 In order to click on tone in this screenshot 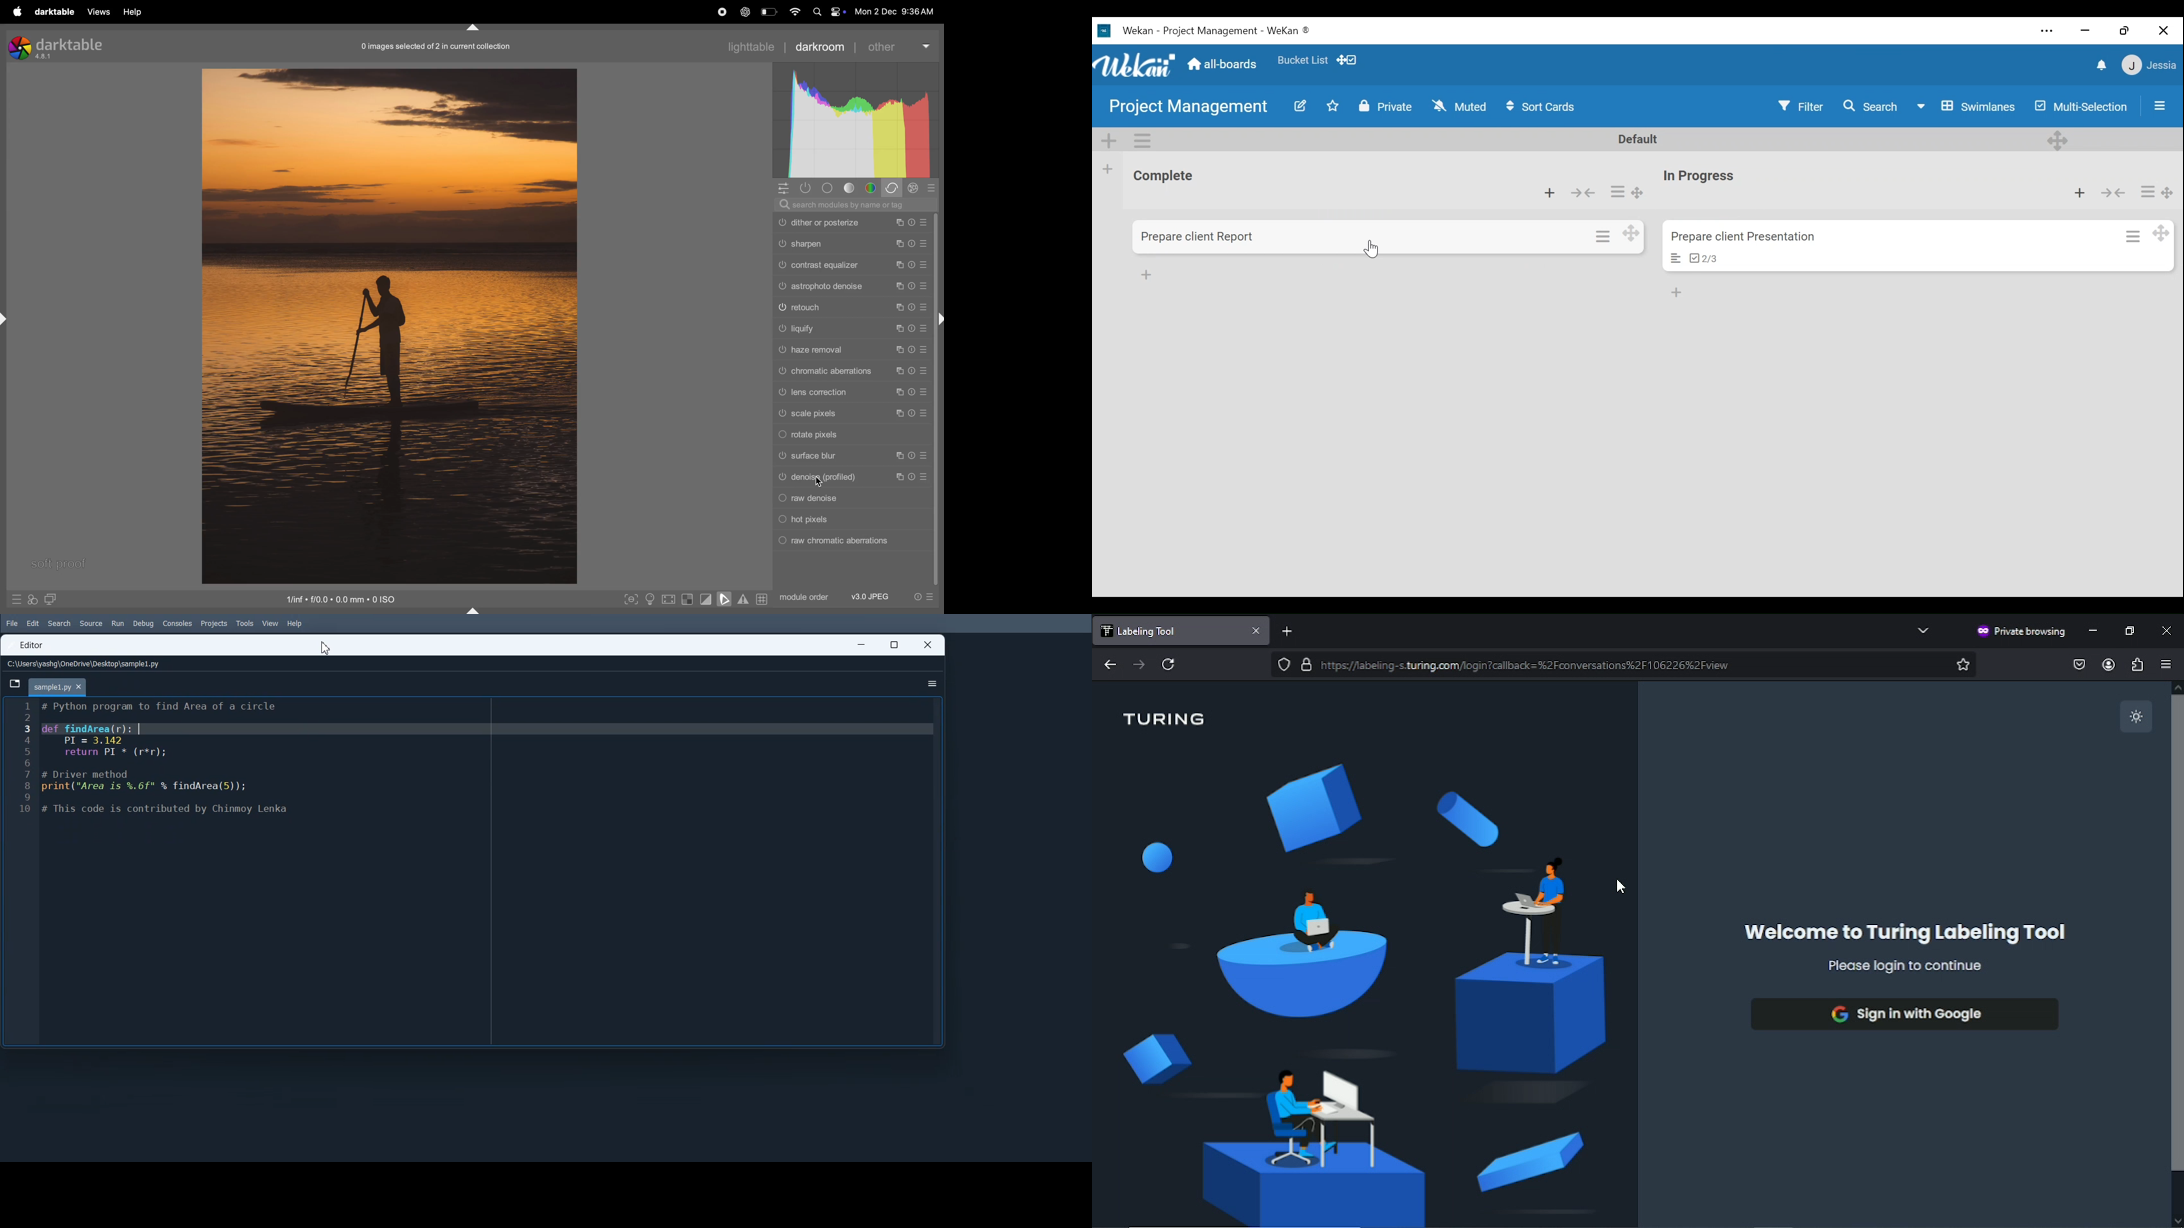, I will do `click(850, 189)`.